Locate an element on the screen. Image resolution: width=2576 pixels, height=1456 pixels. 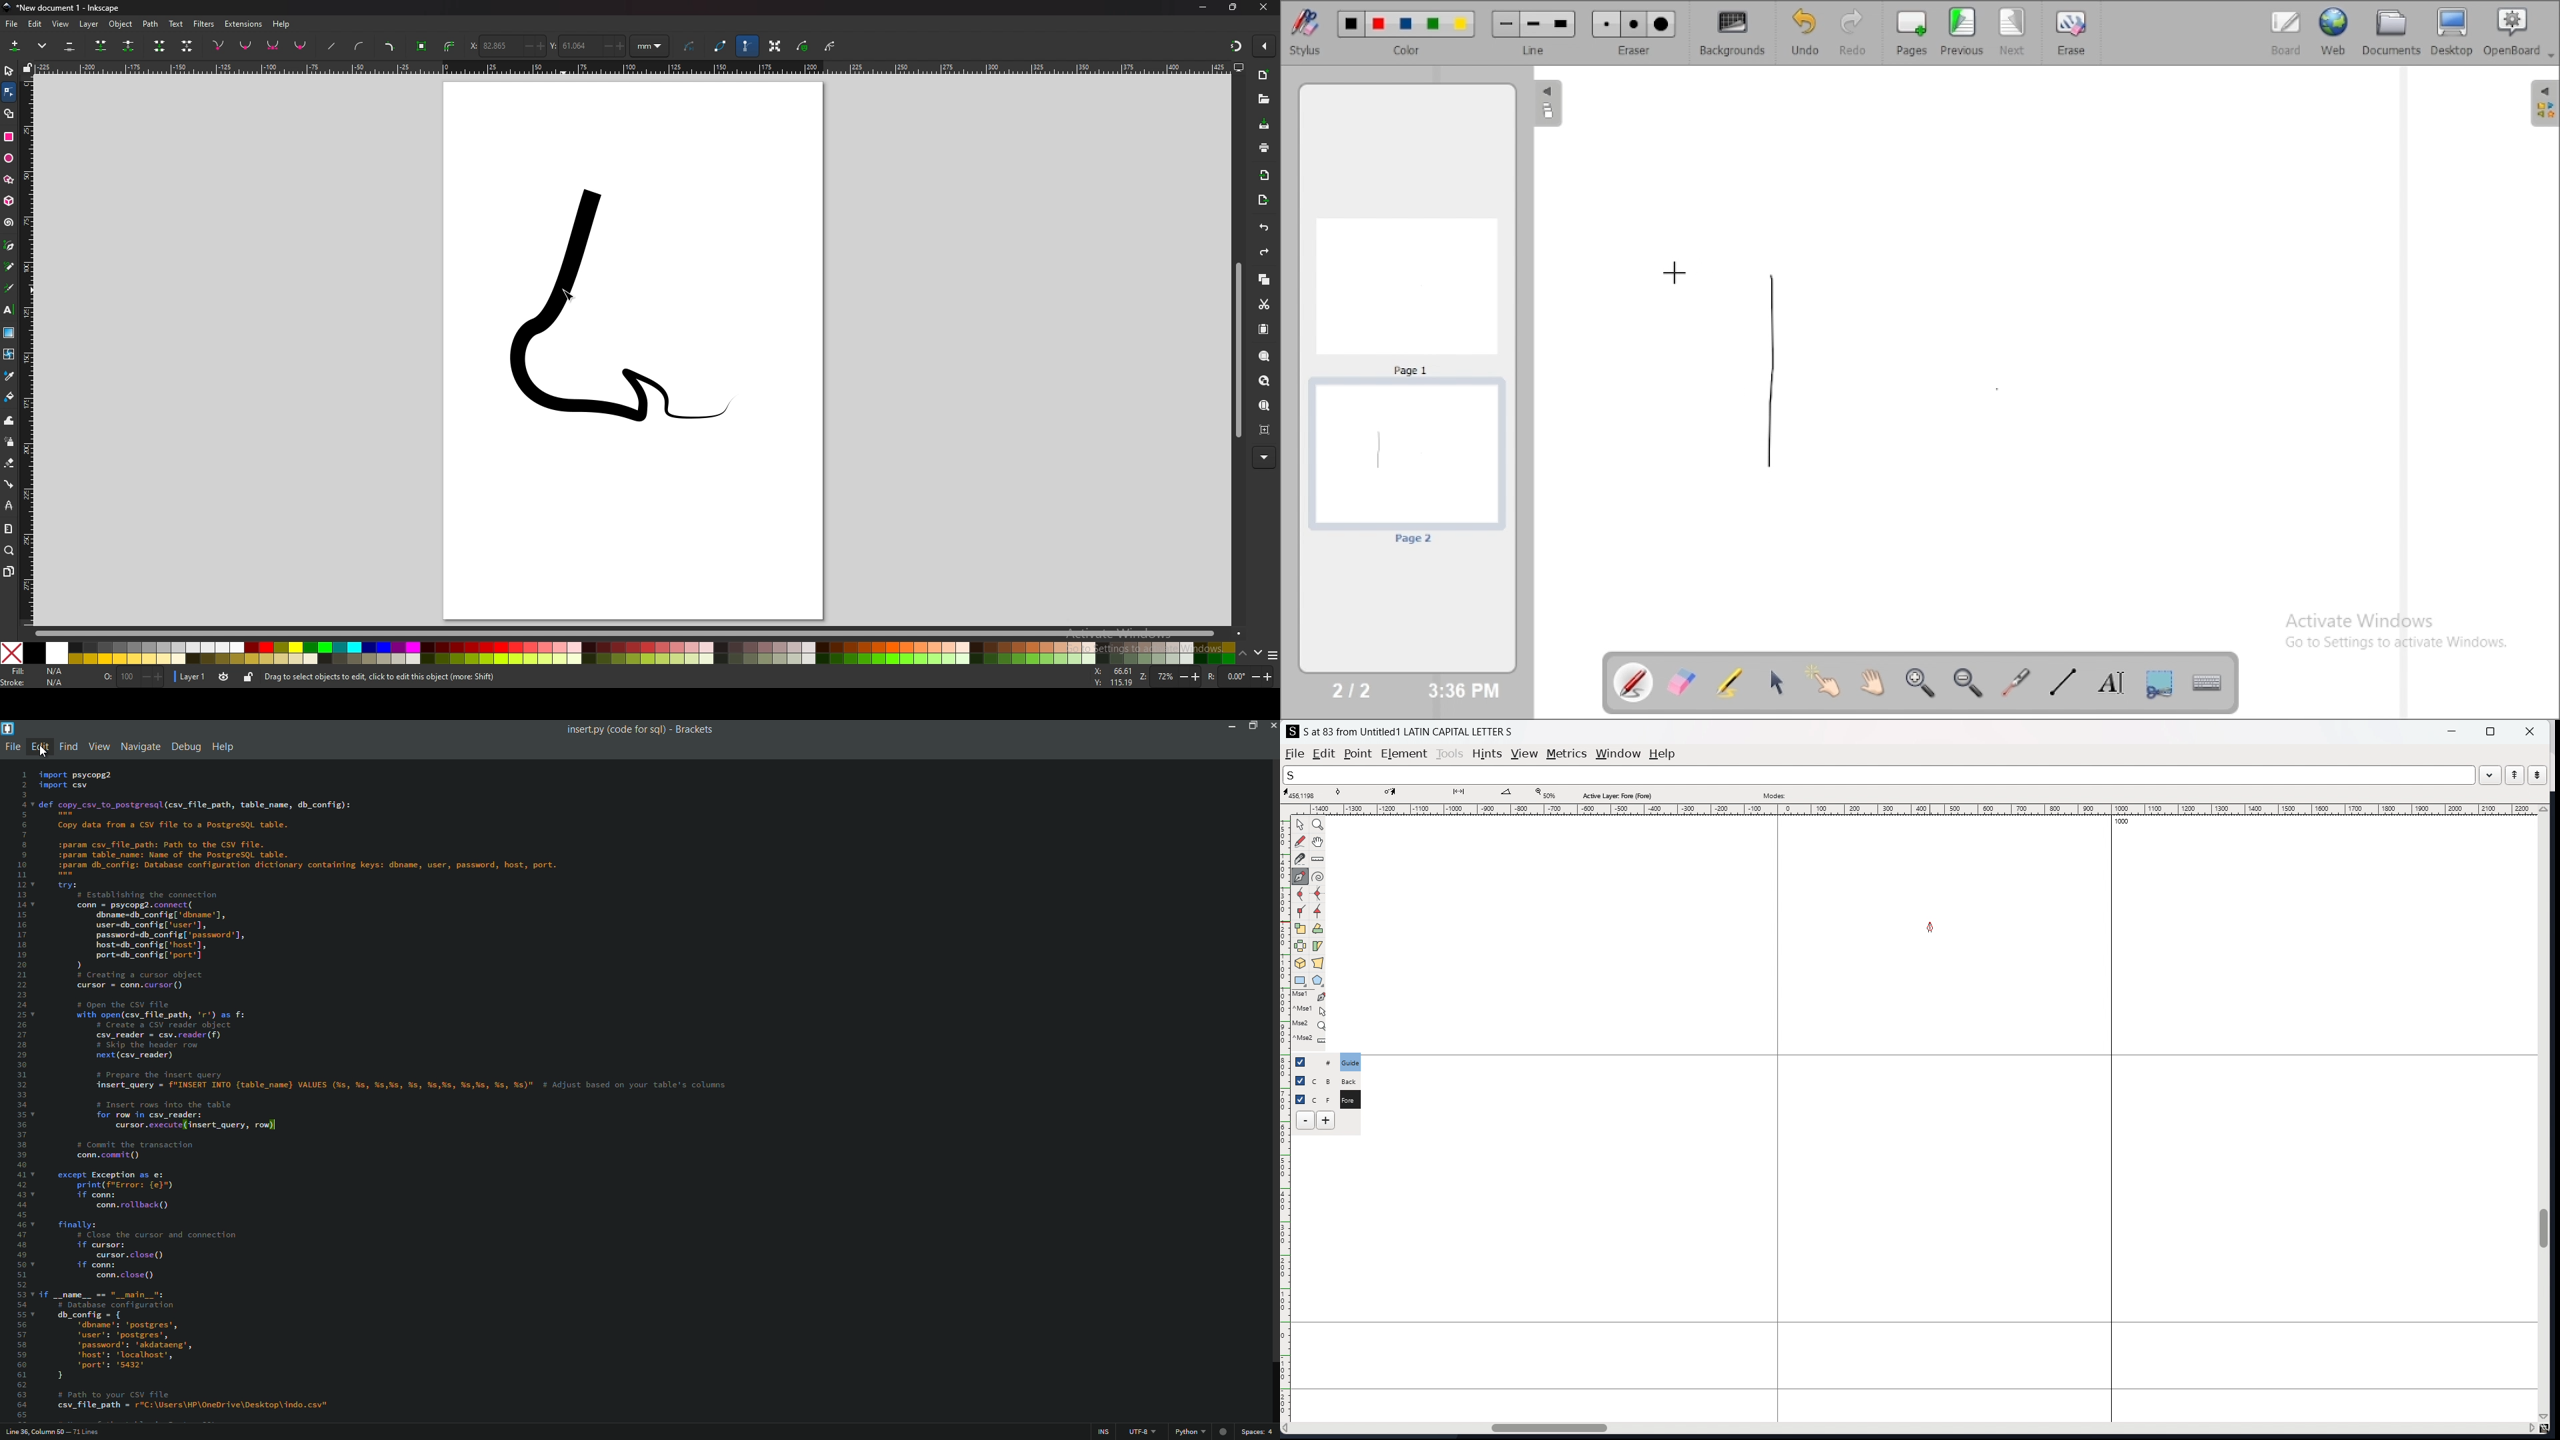
scroll by hand is located at coordinates (1319, 842).